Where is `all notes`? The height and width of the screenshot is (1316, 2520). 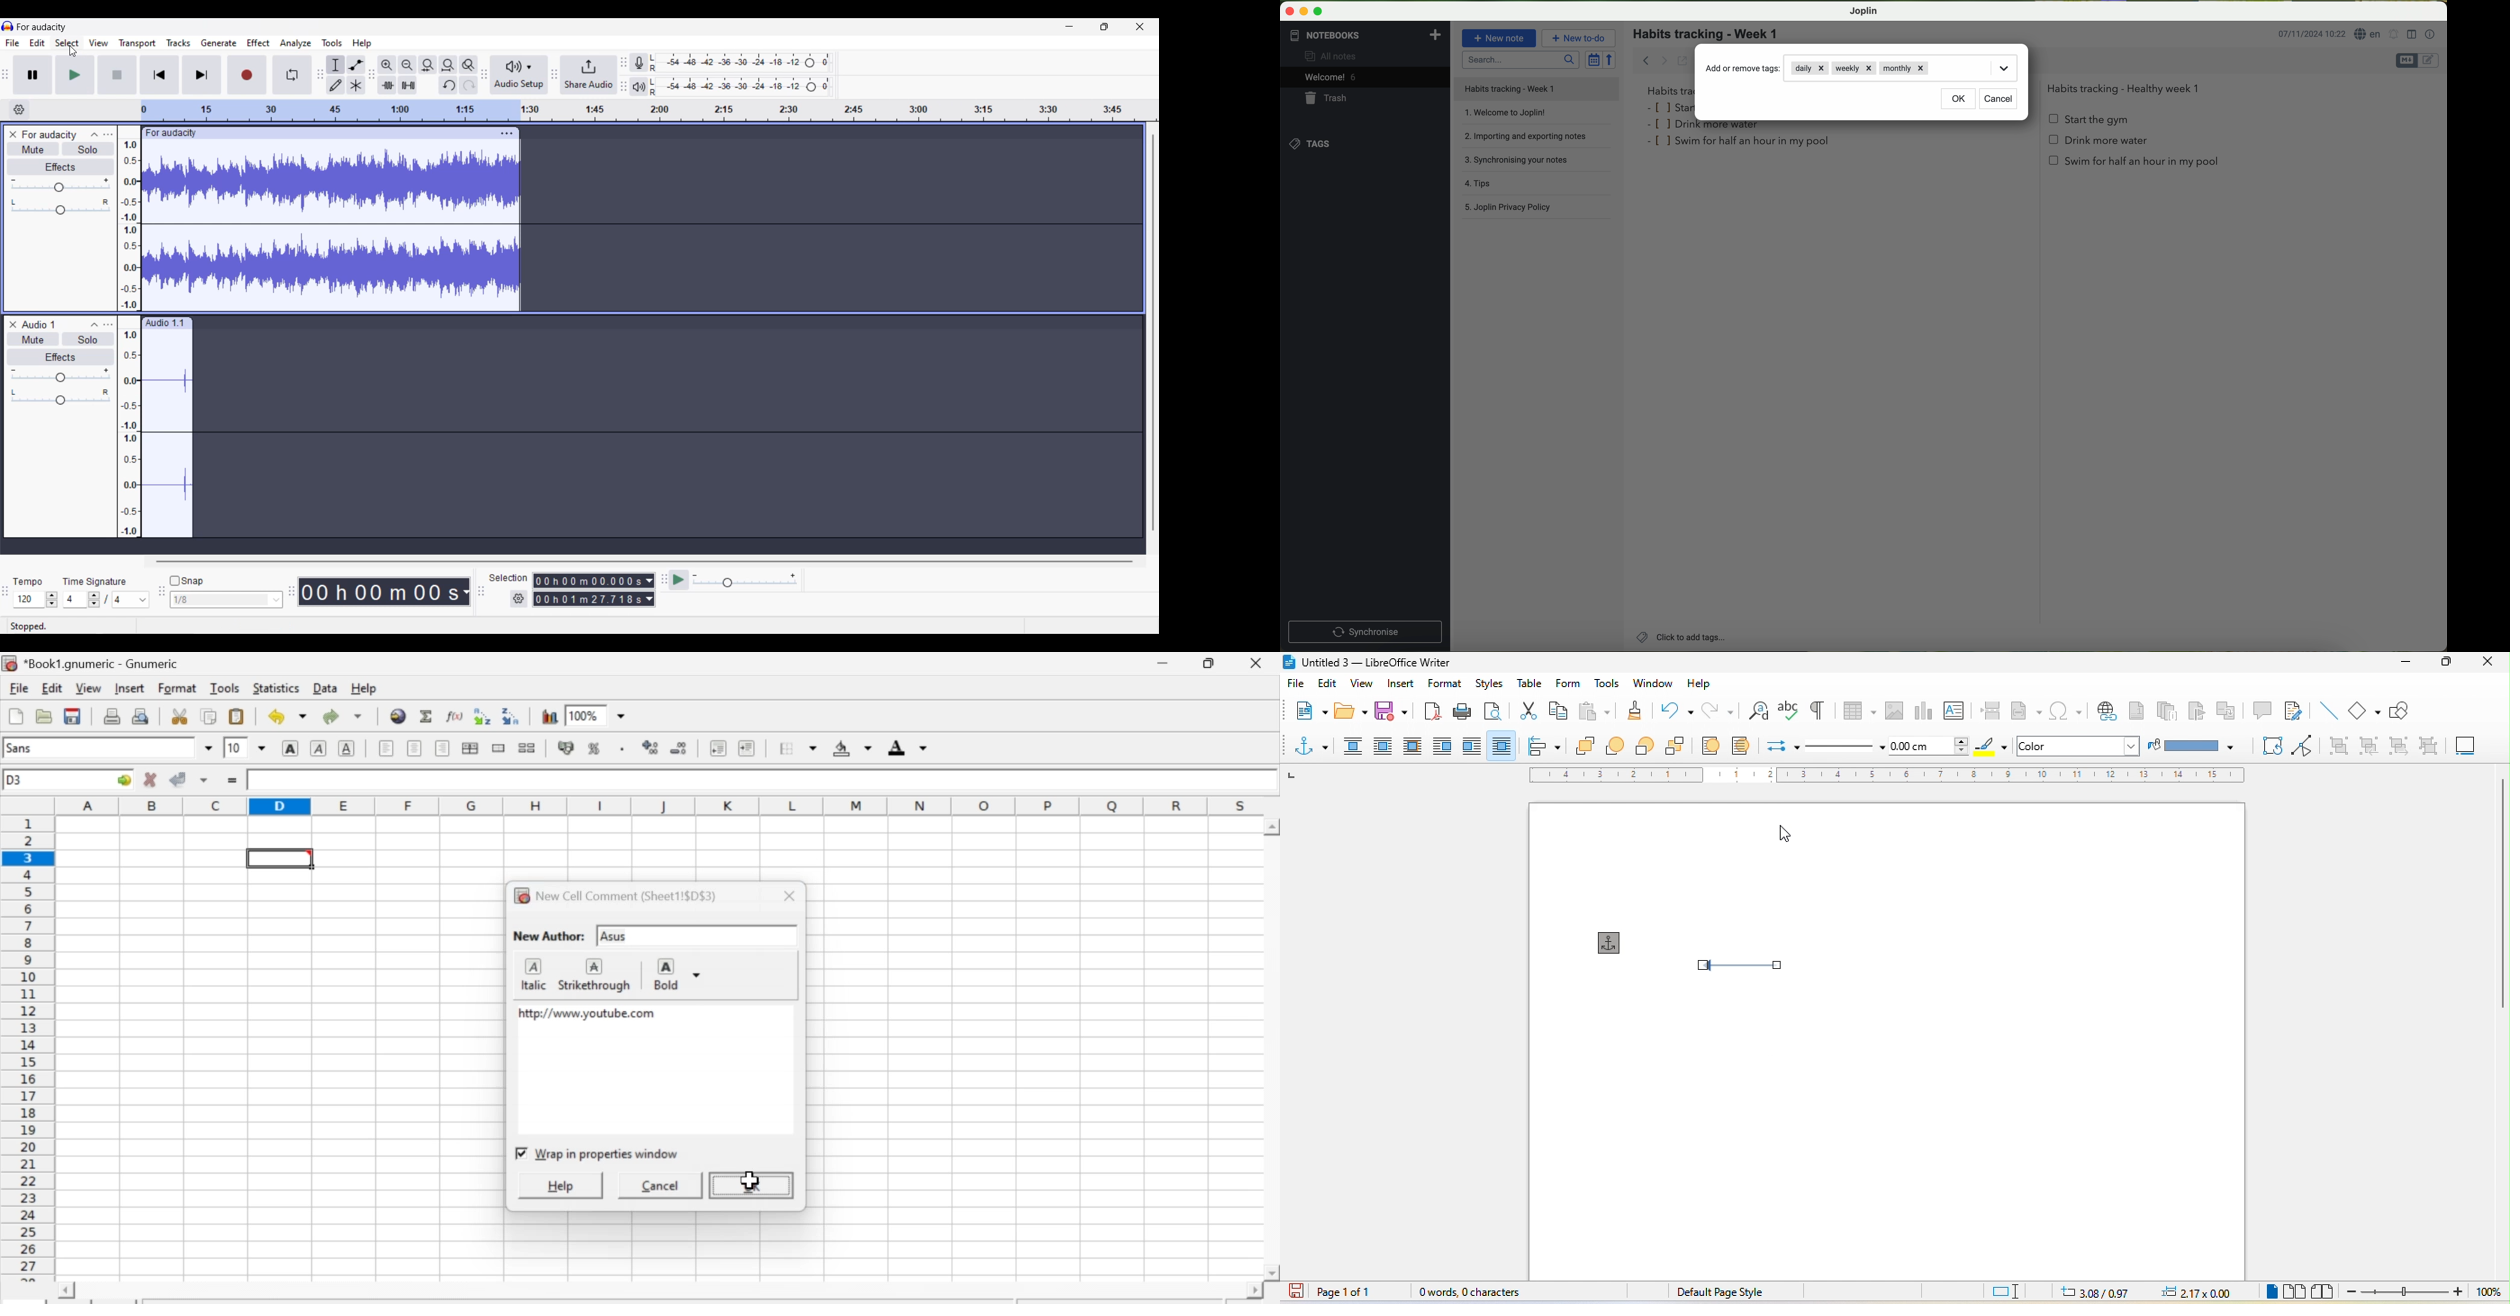 all notes is located at coordinates (1333, 55).